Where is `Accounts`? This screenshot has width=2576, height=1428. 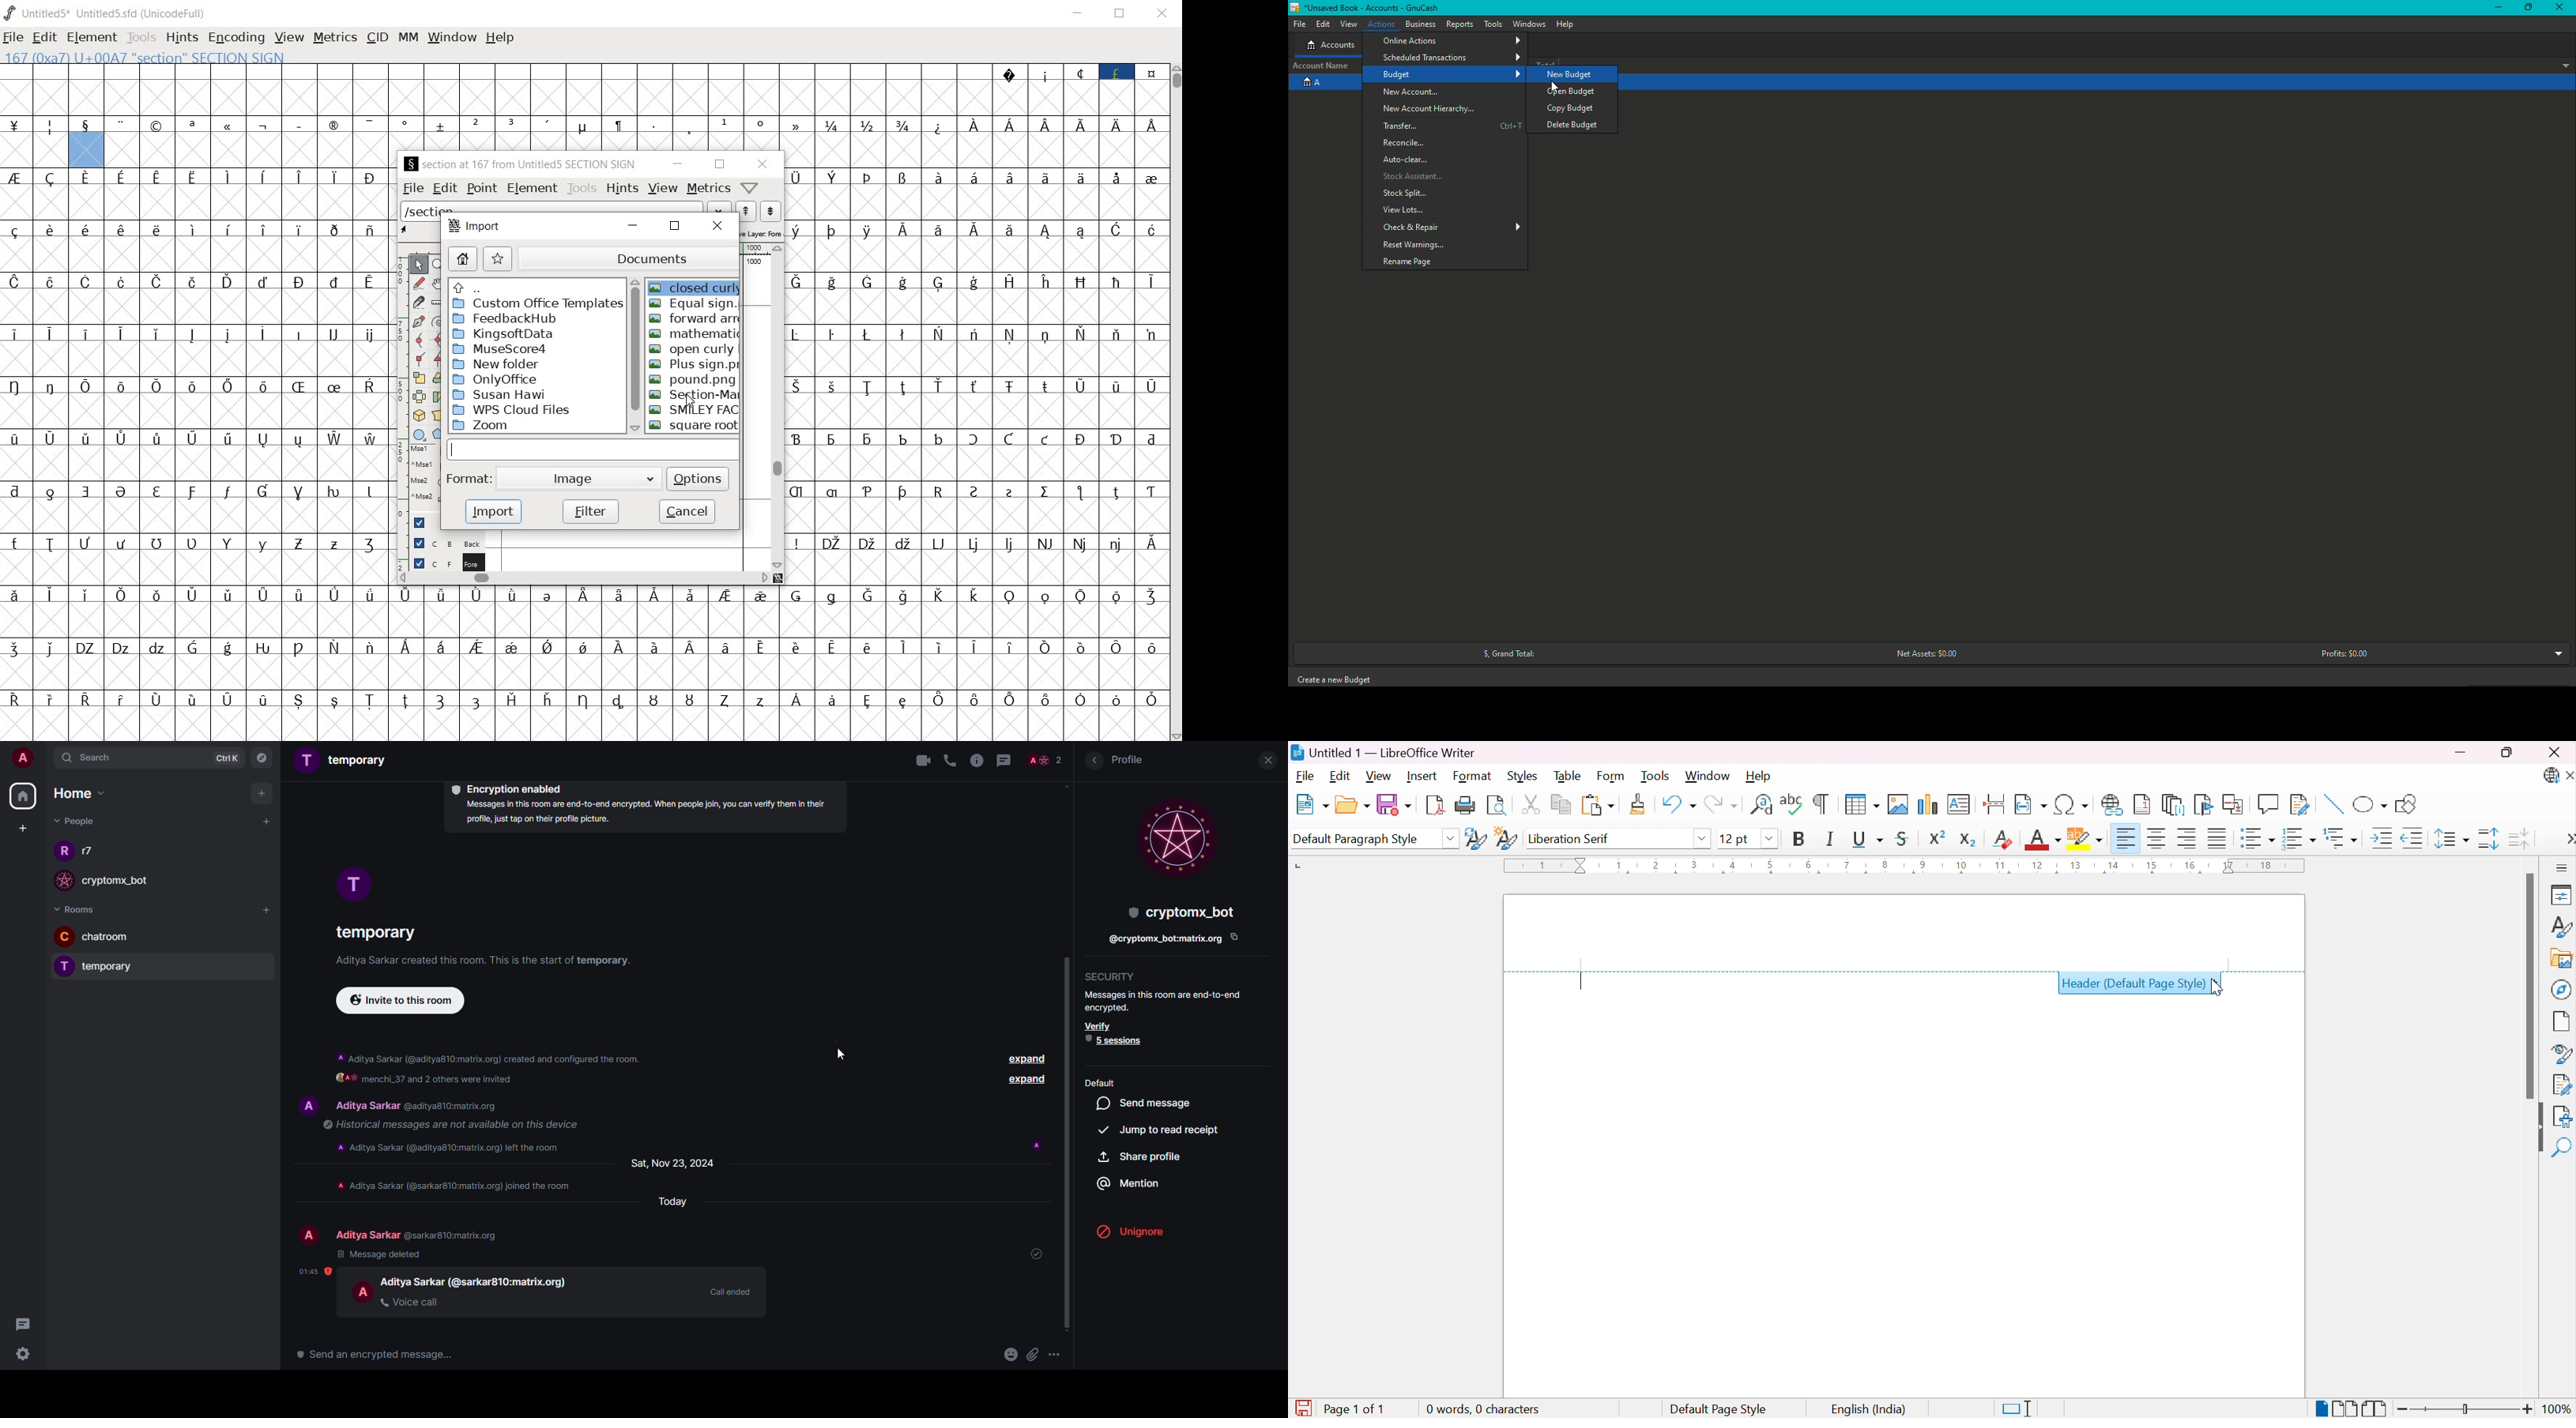
Accounts is located at coordinates (1332, 46).